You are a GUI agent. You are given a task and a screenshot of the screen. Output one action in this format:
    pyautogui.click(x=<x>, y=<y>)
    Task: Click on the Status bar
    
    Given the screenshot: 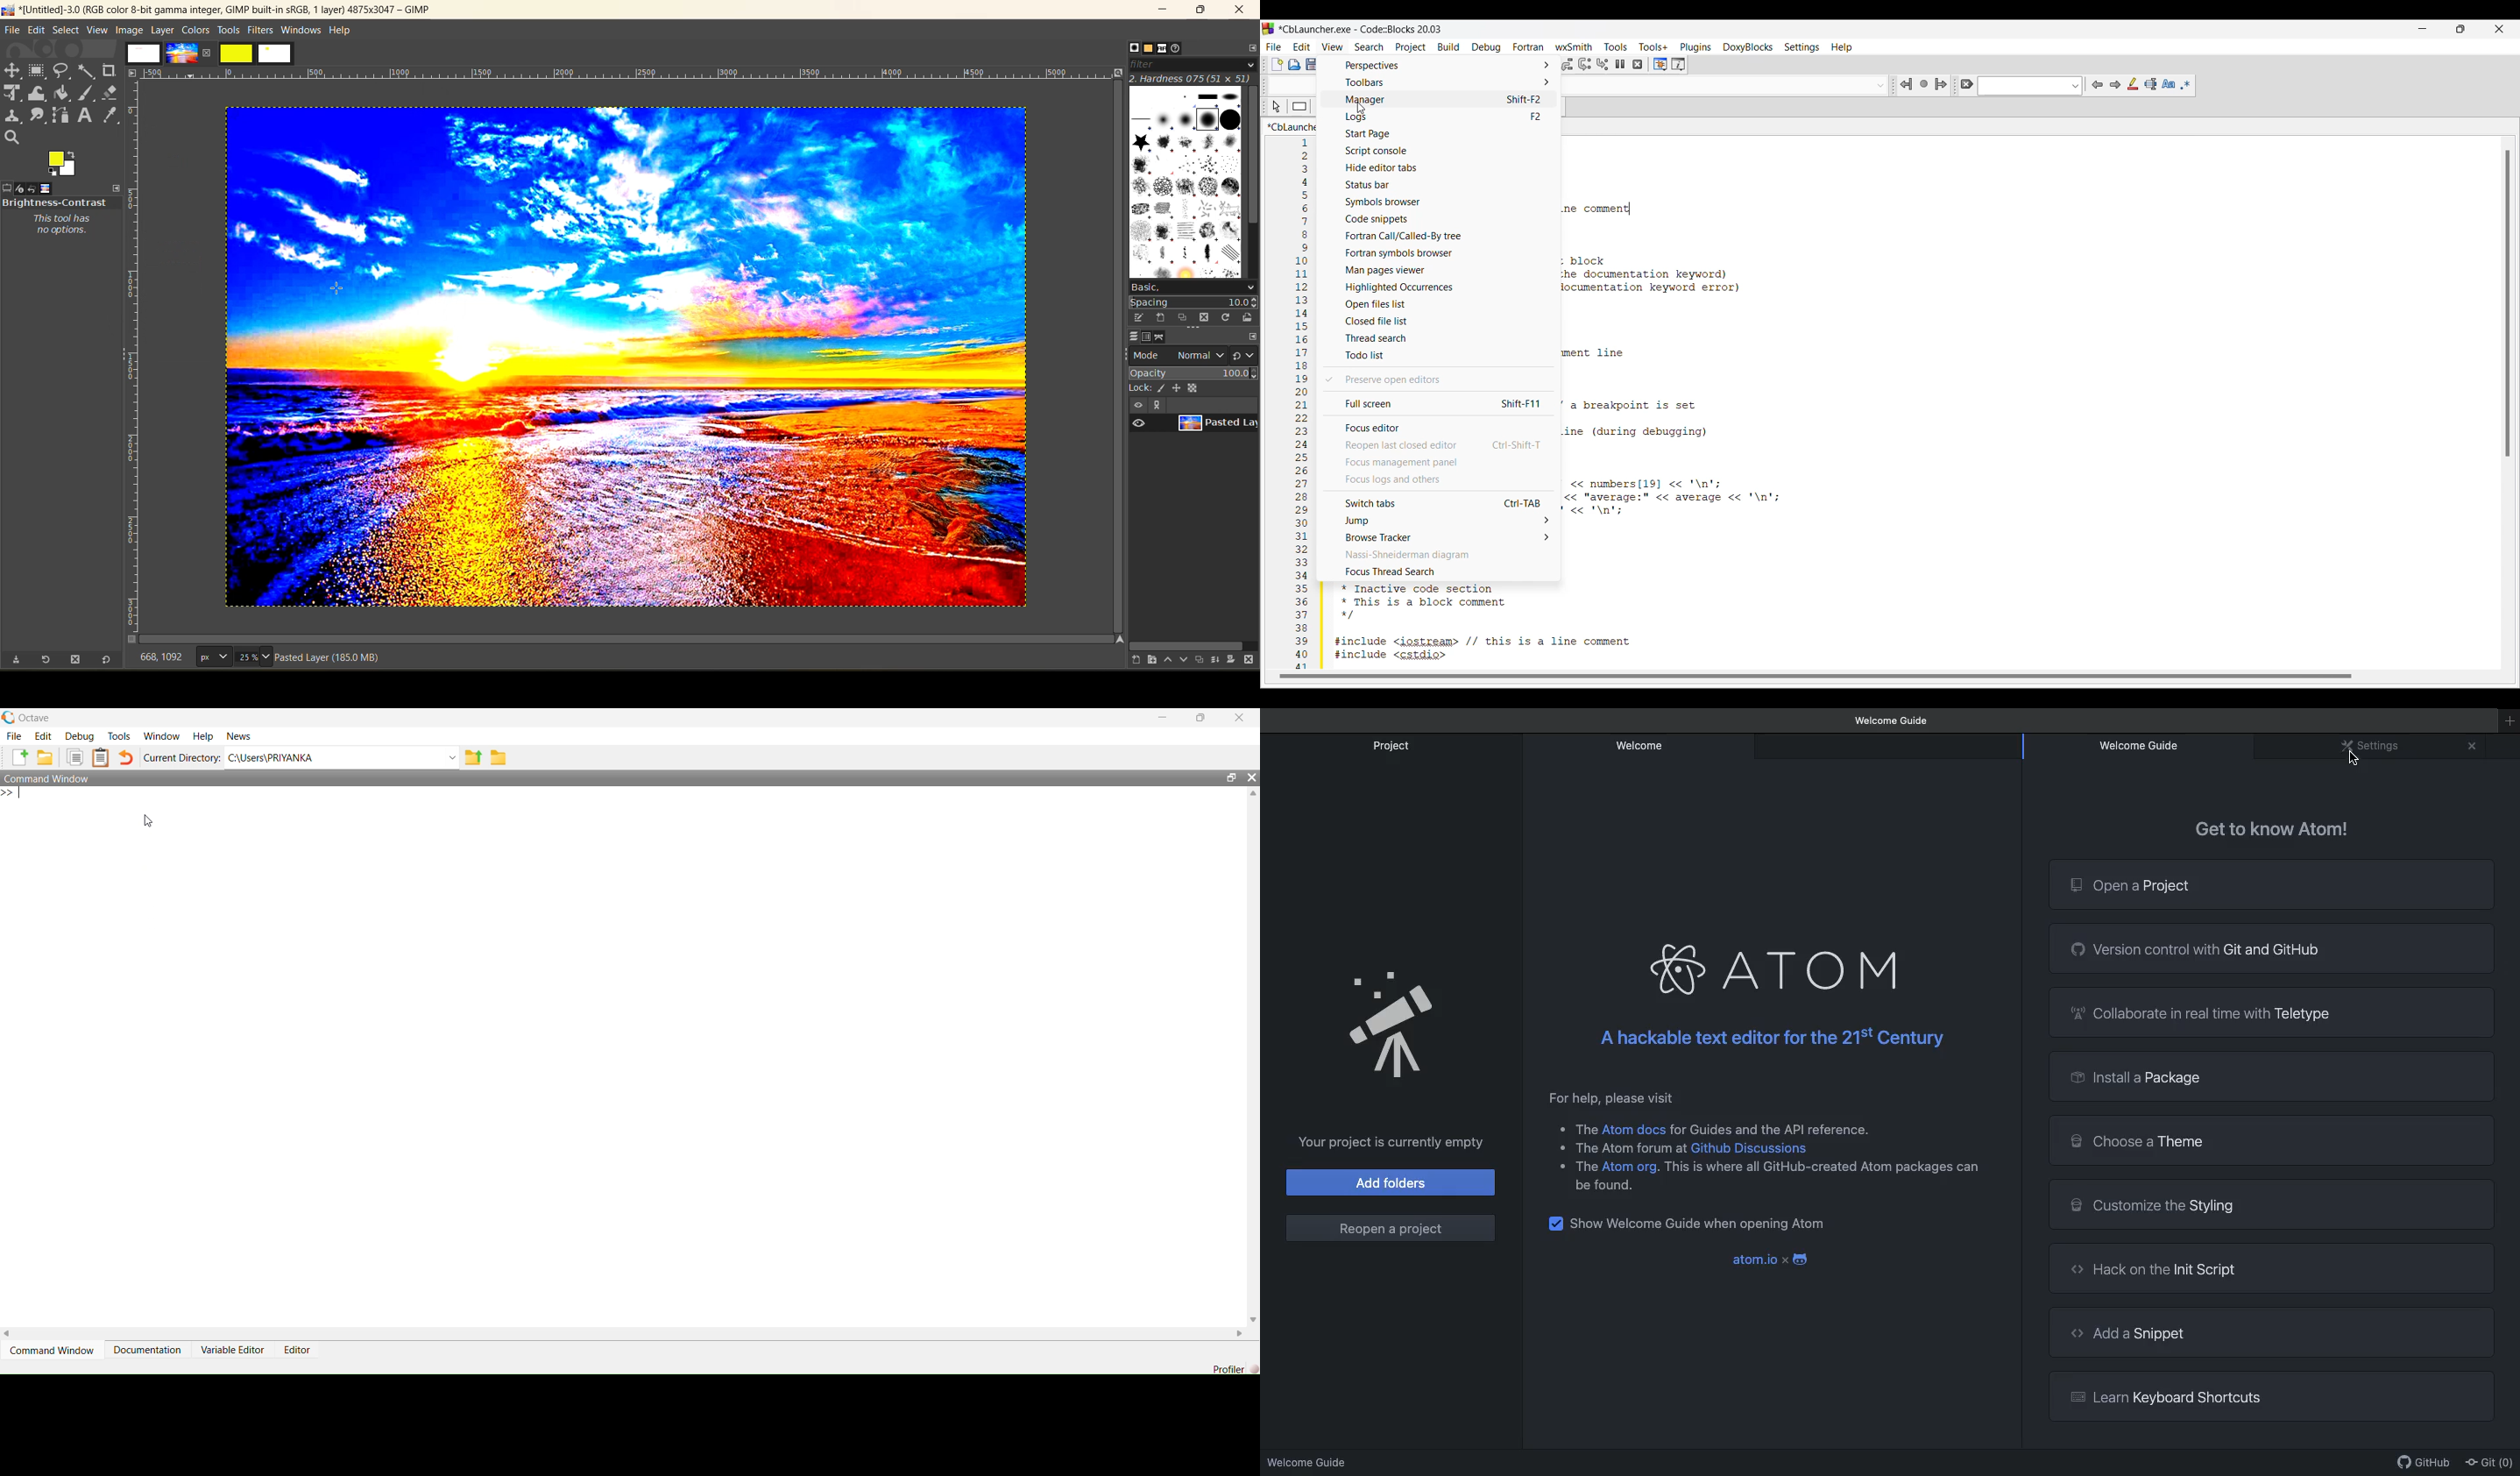 What is the action you would take?
    pyautogui.click(x=1440, y=184)
    